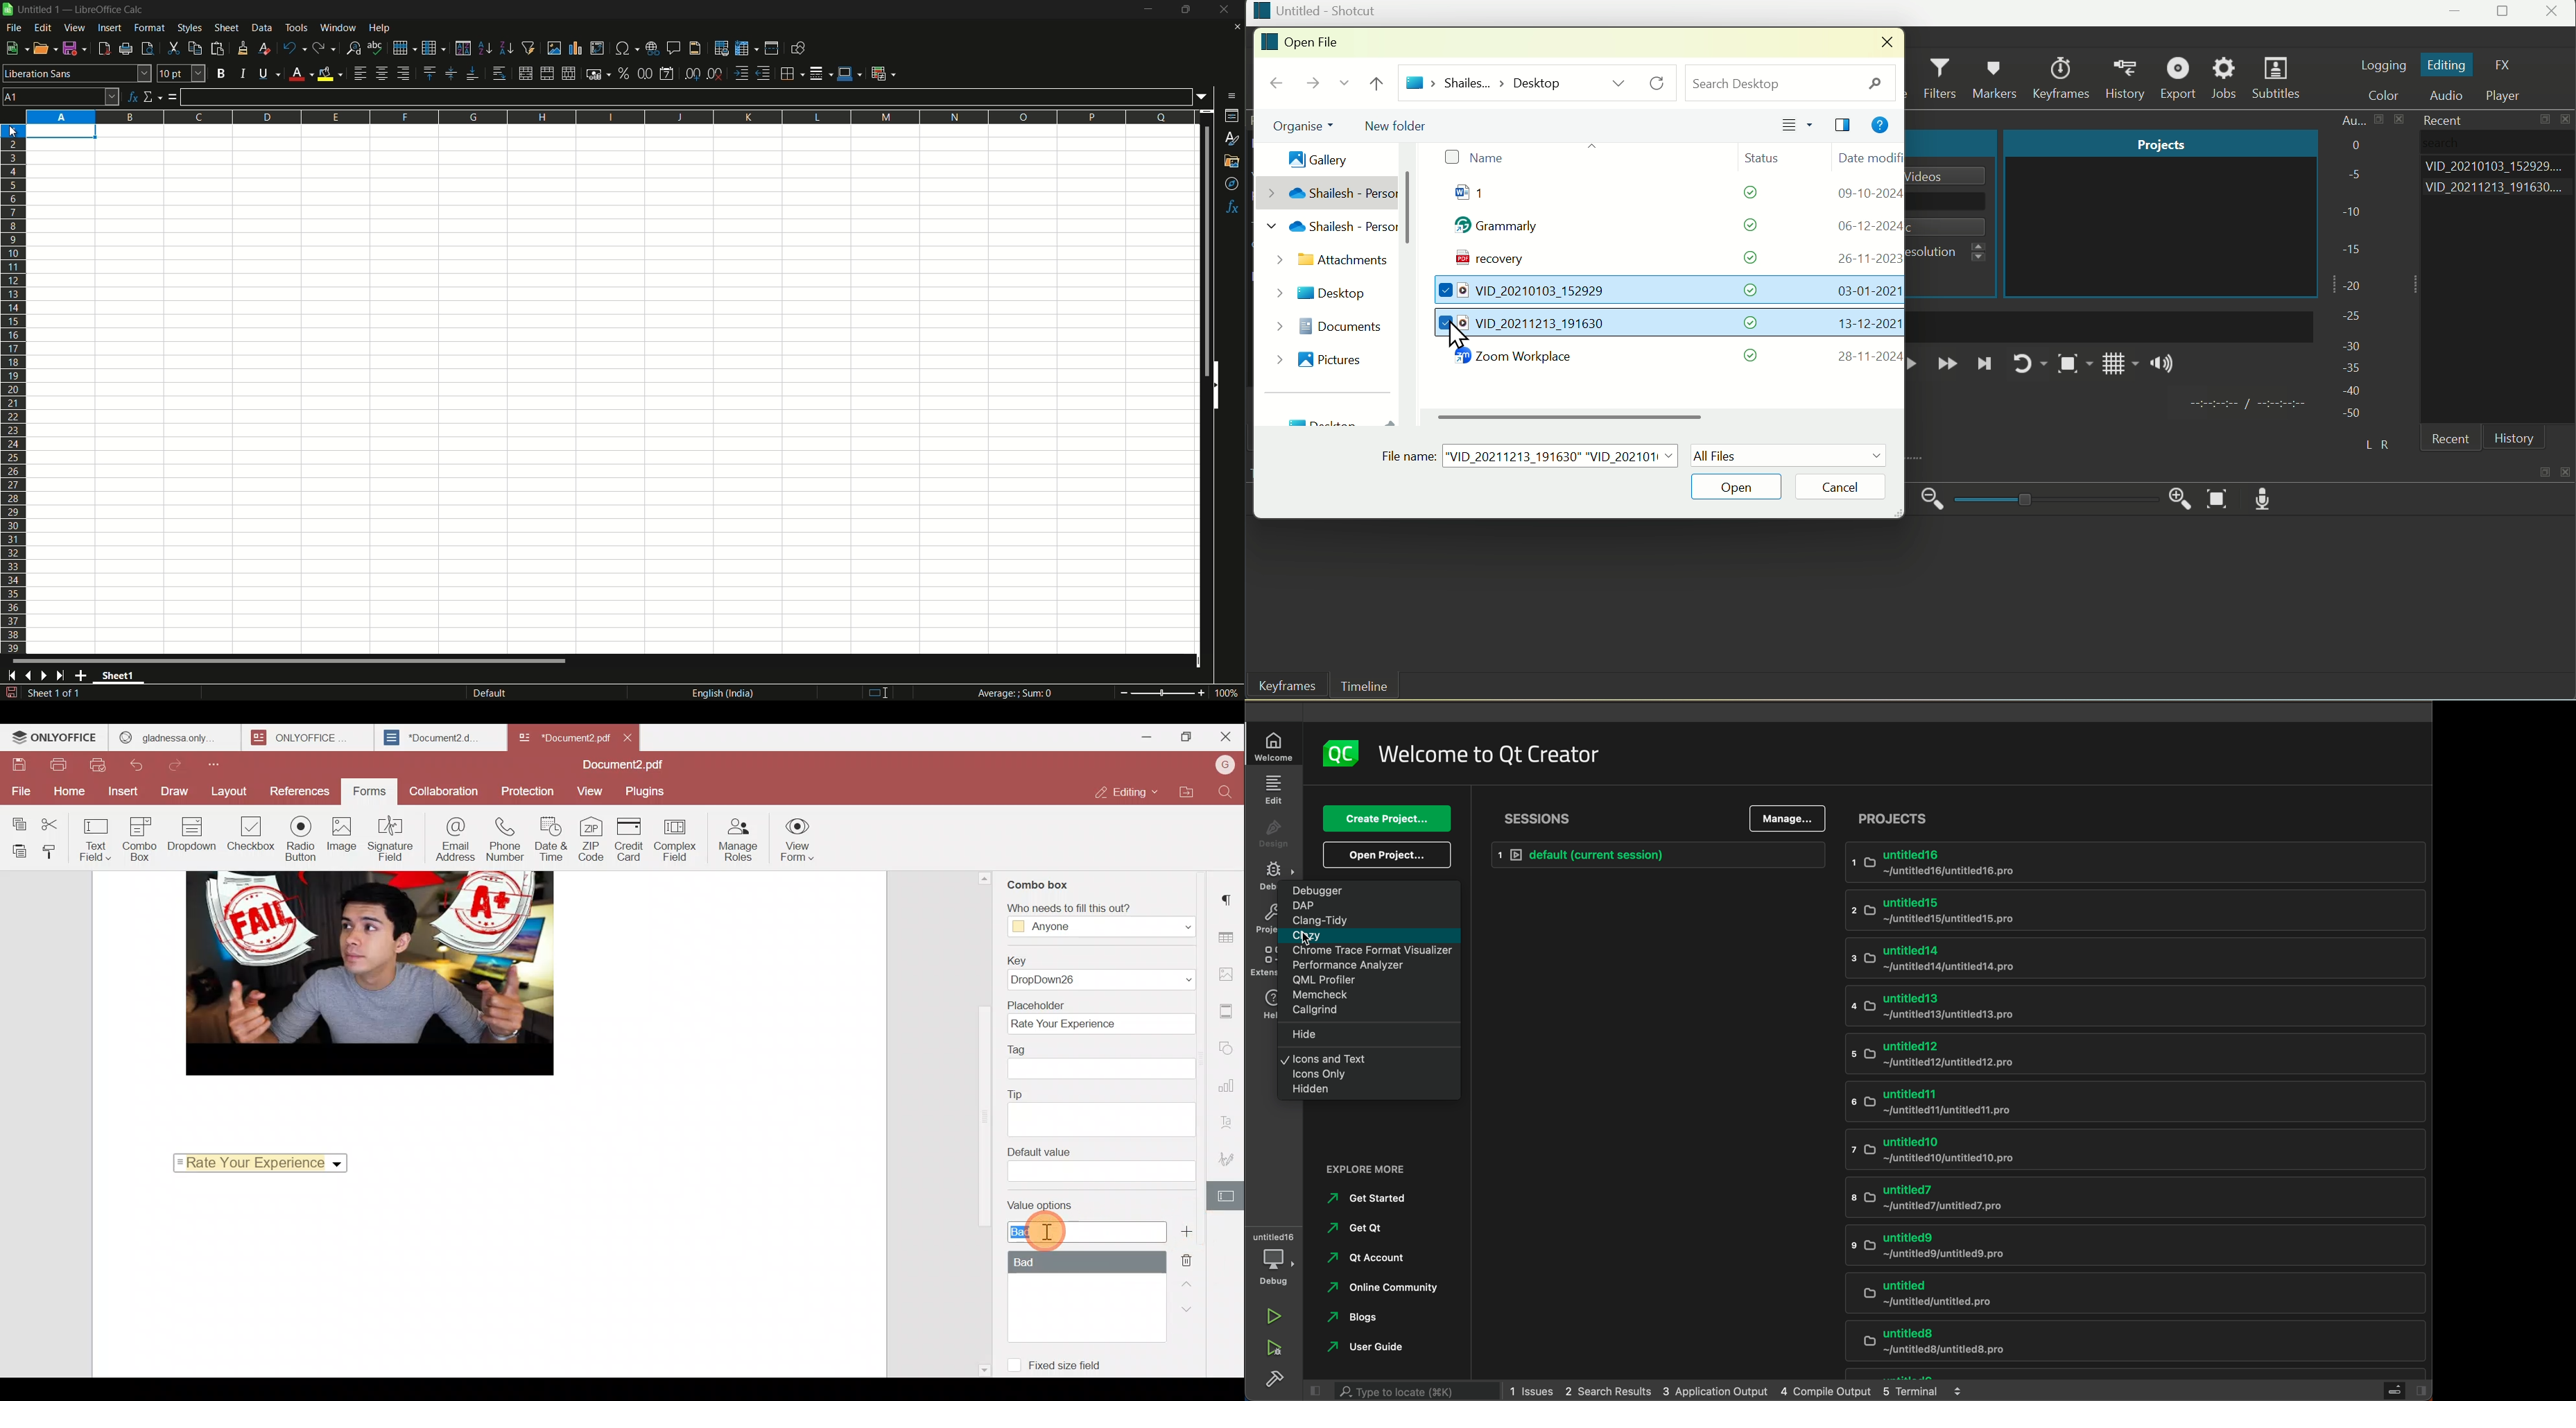 The width and height of the screenshot is (2576, 1428). What do you see at coordinates (2390, 96) in the screenshot?
I see `Color` at bounding box center [2390, 96].